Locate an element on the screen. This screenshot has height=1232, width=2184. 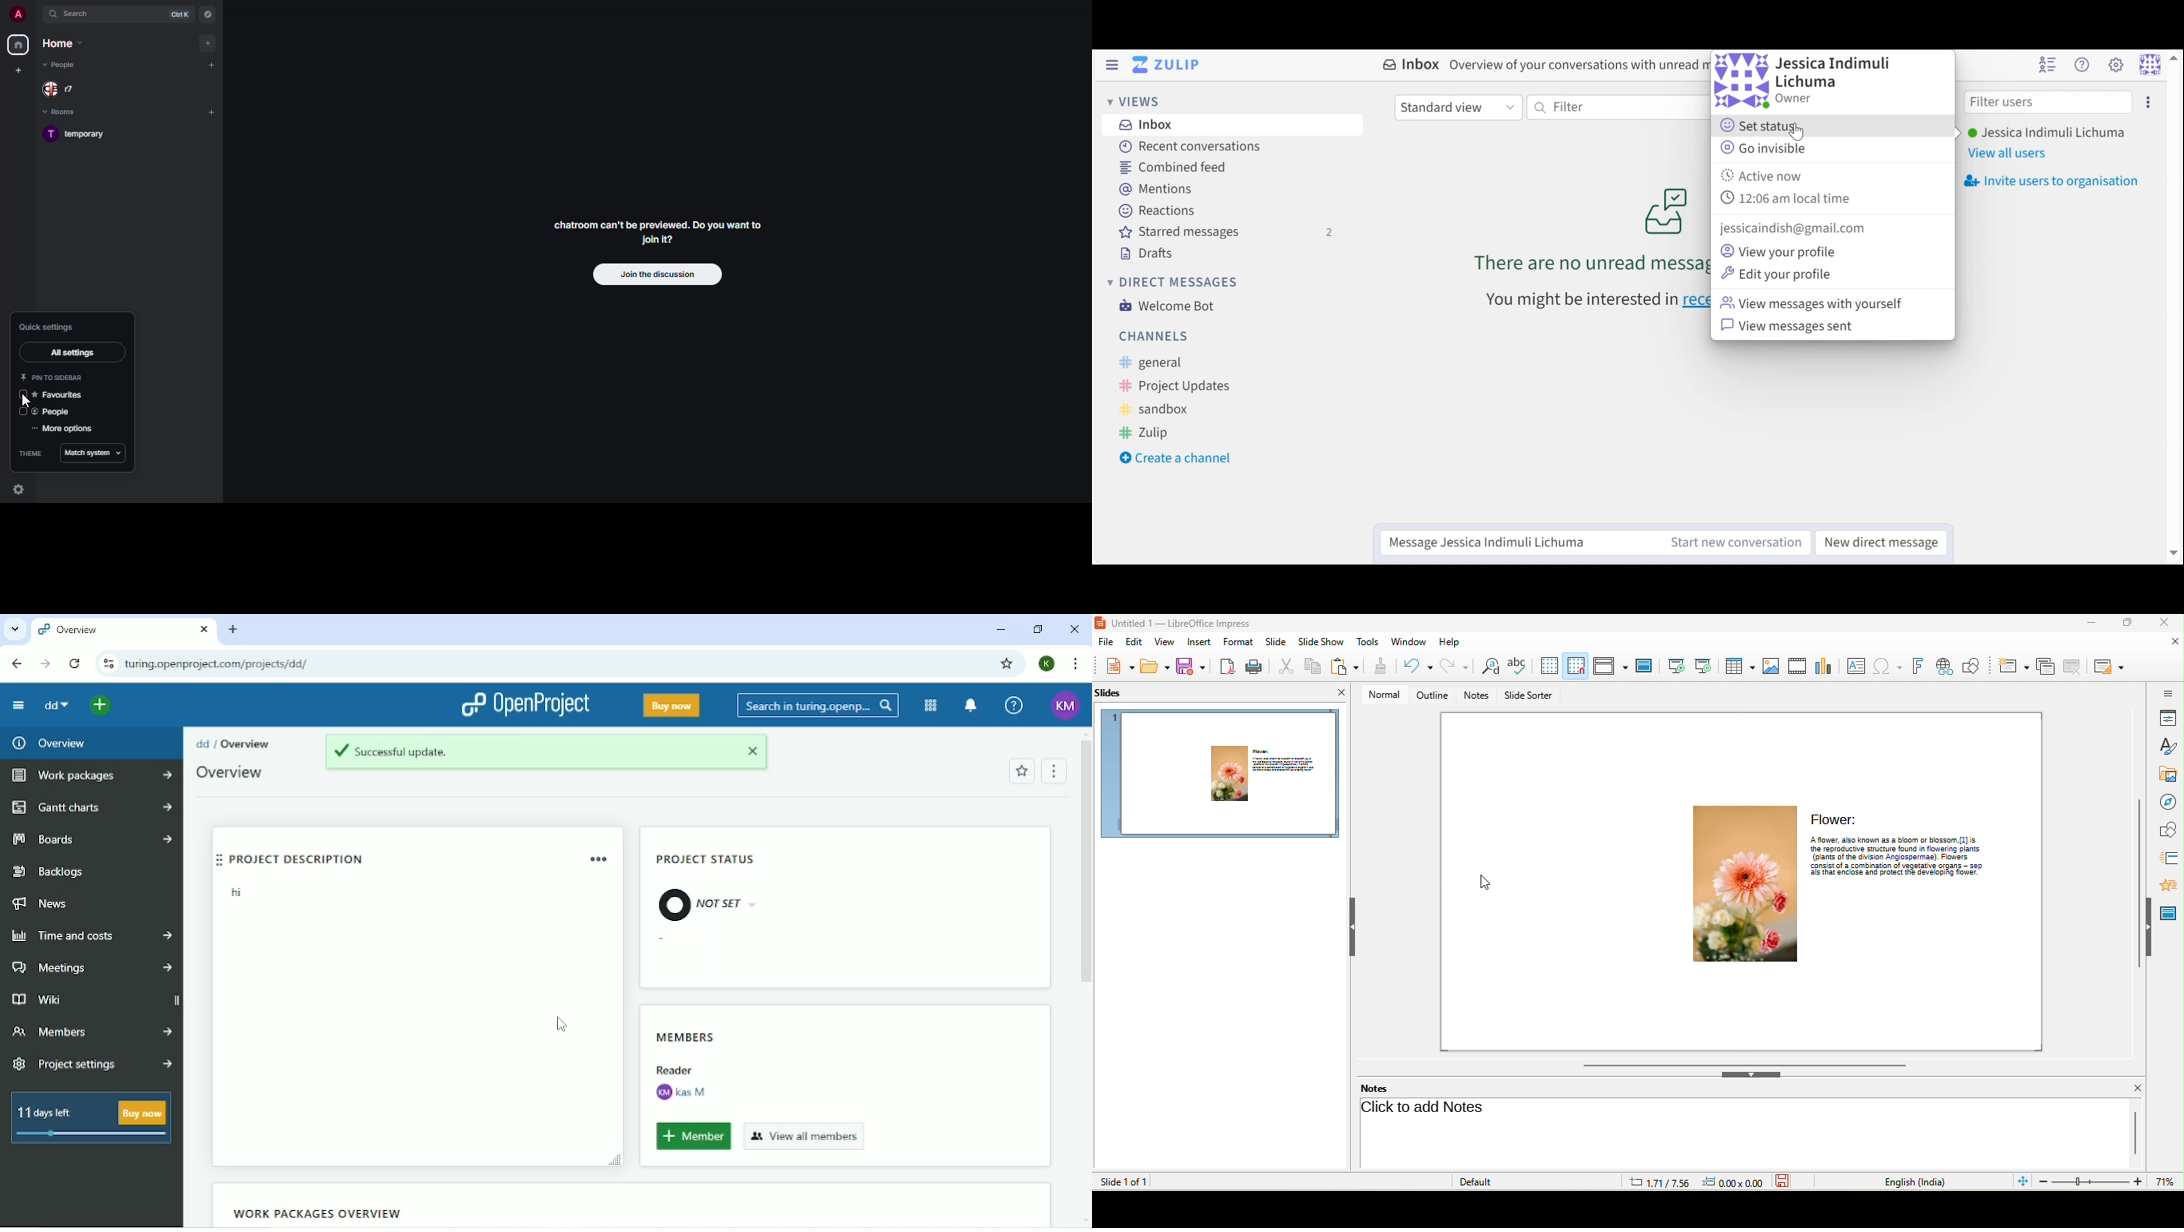
new slide is located at coordinates (2011, 665).